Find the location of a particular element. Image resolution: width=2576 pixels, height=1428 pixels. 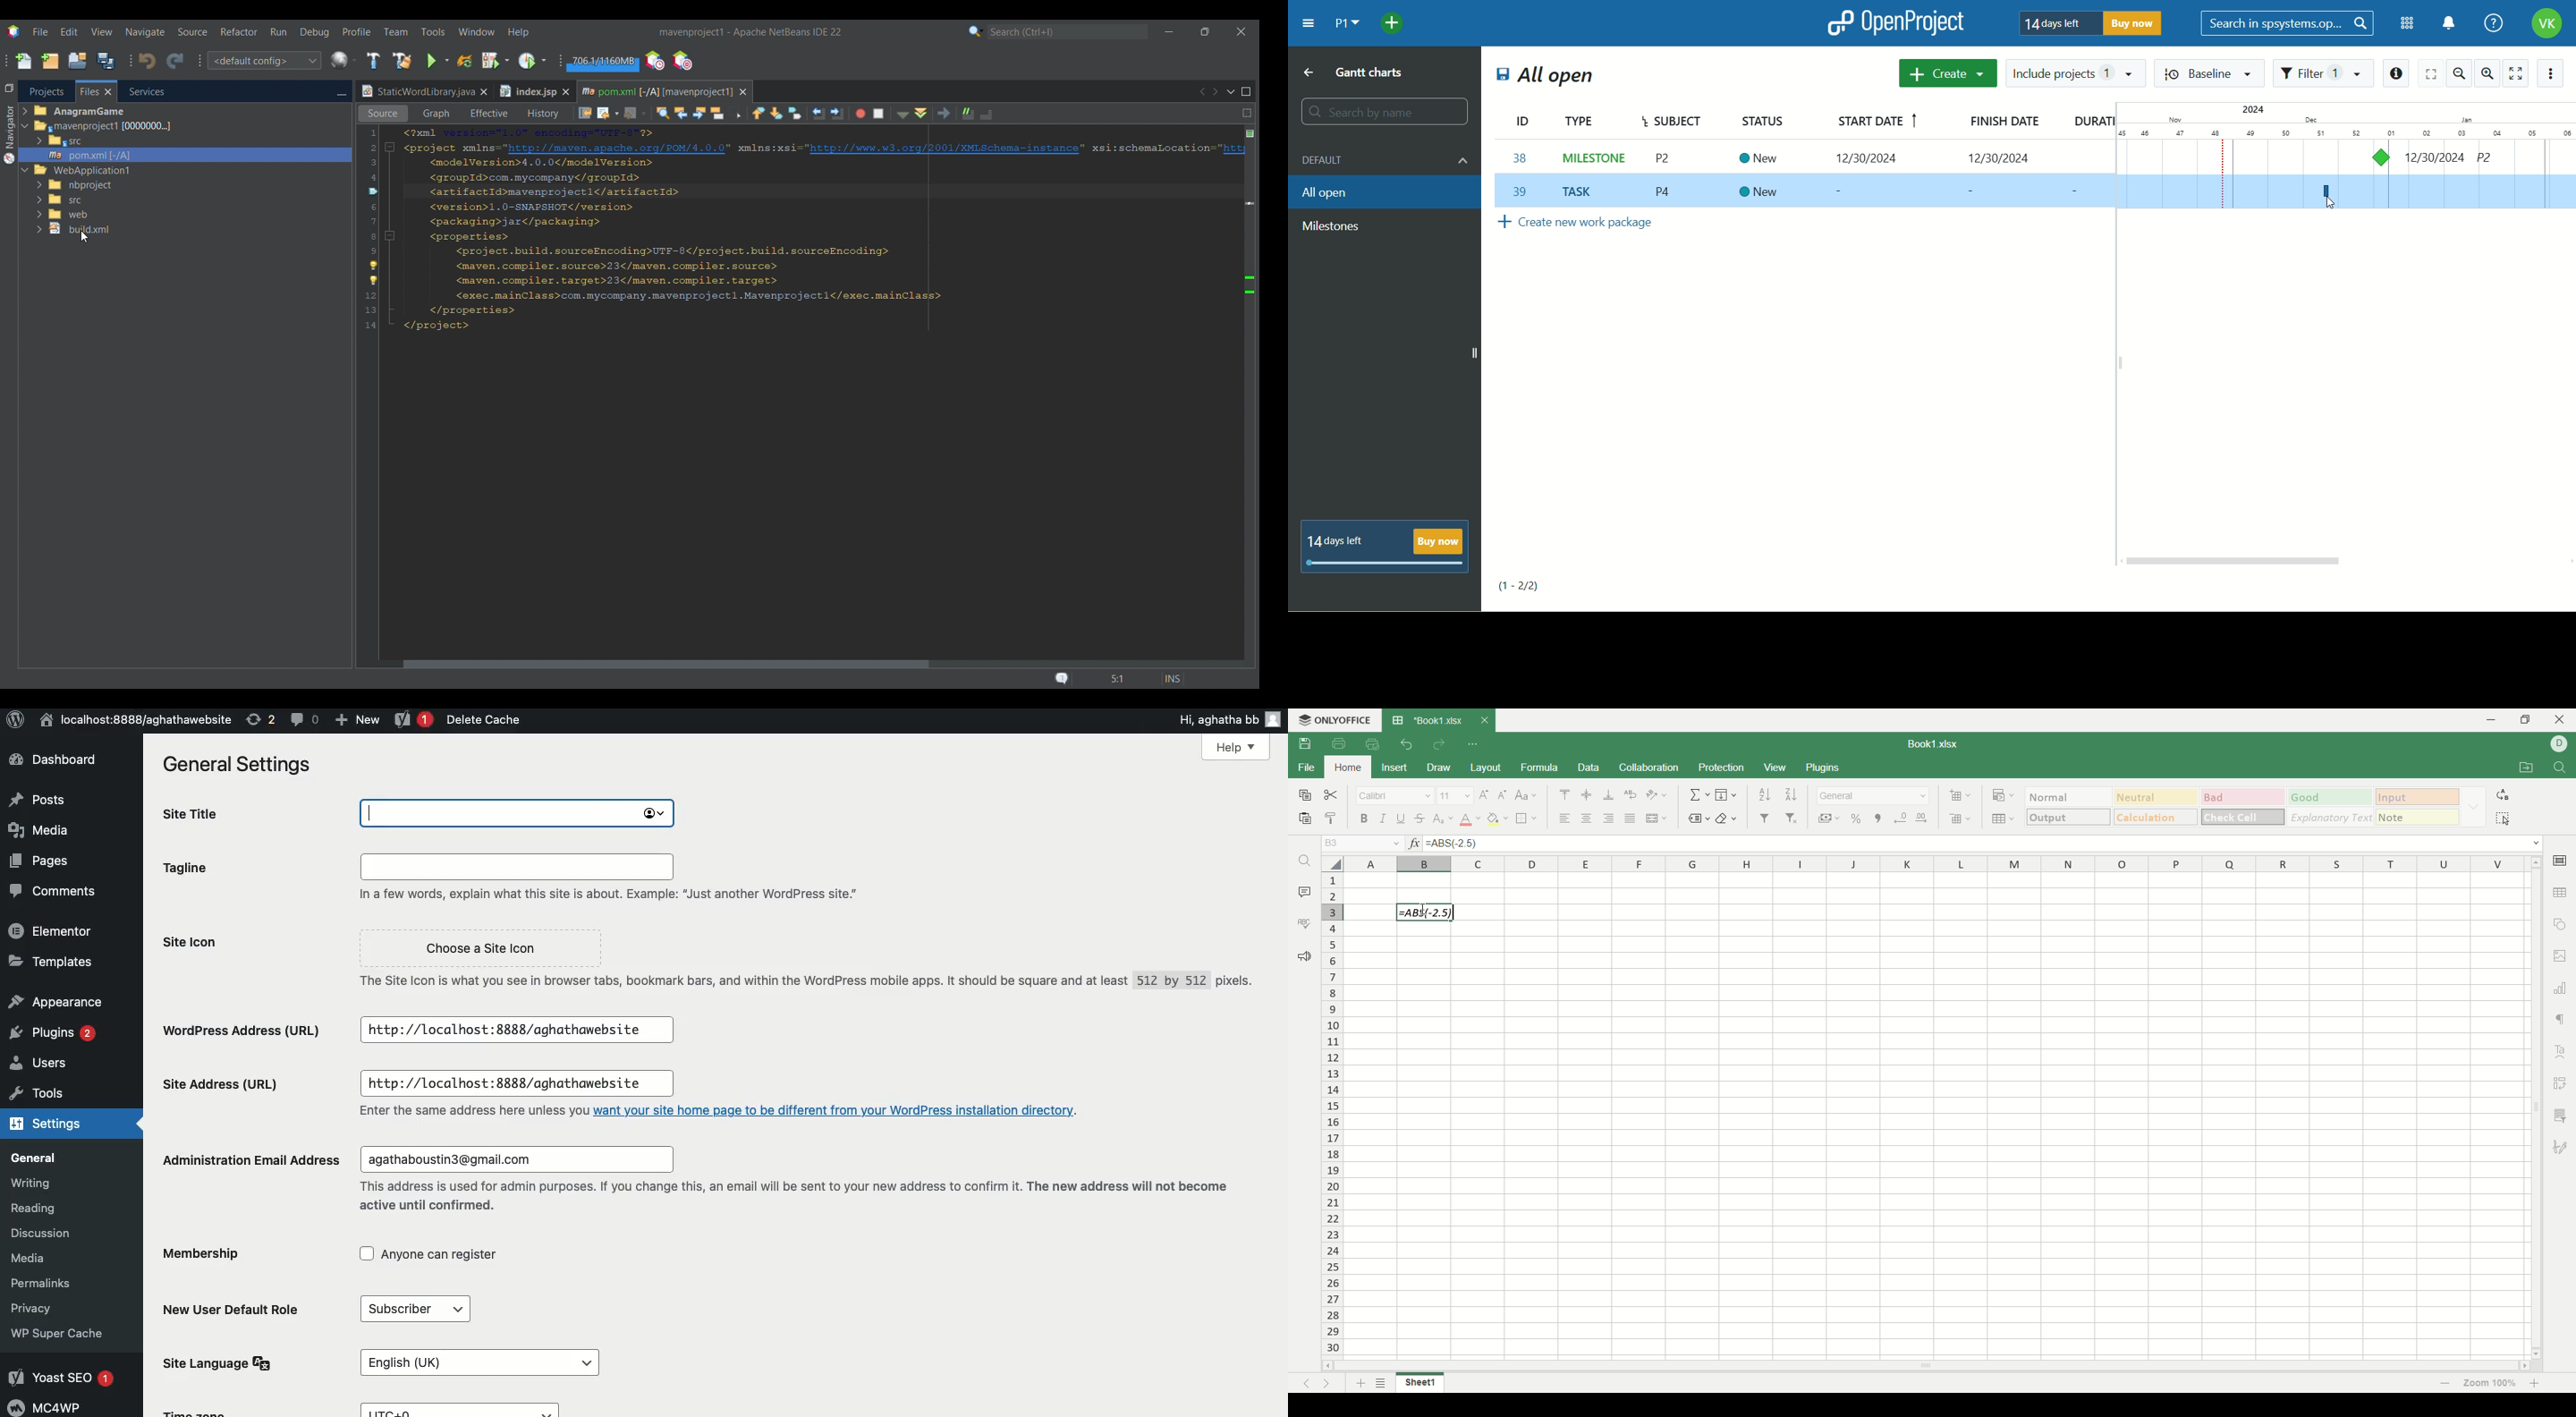

Yoast SEO is located at coordinates (62, 1378).